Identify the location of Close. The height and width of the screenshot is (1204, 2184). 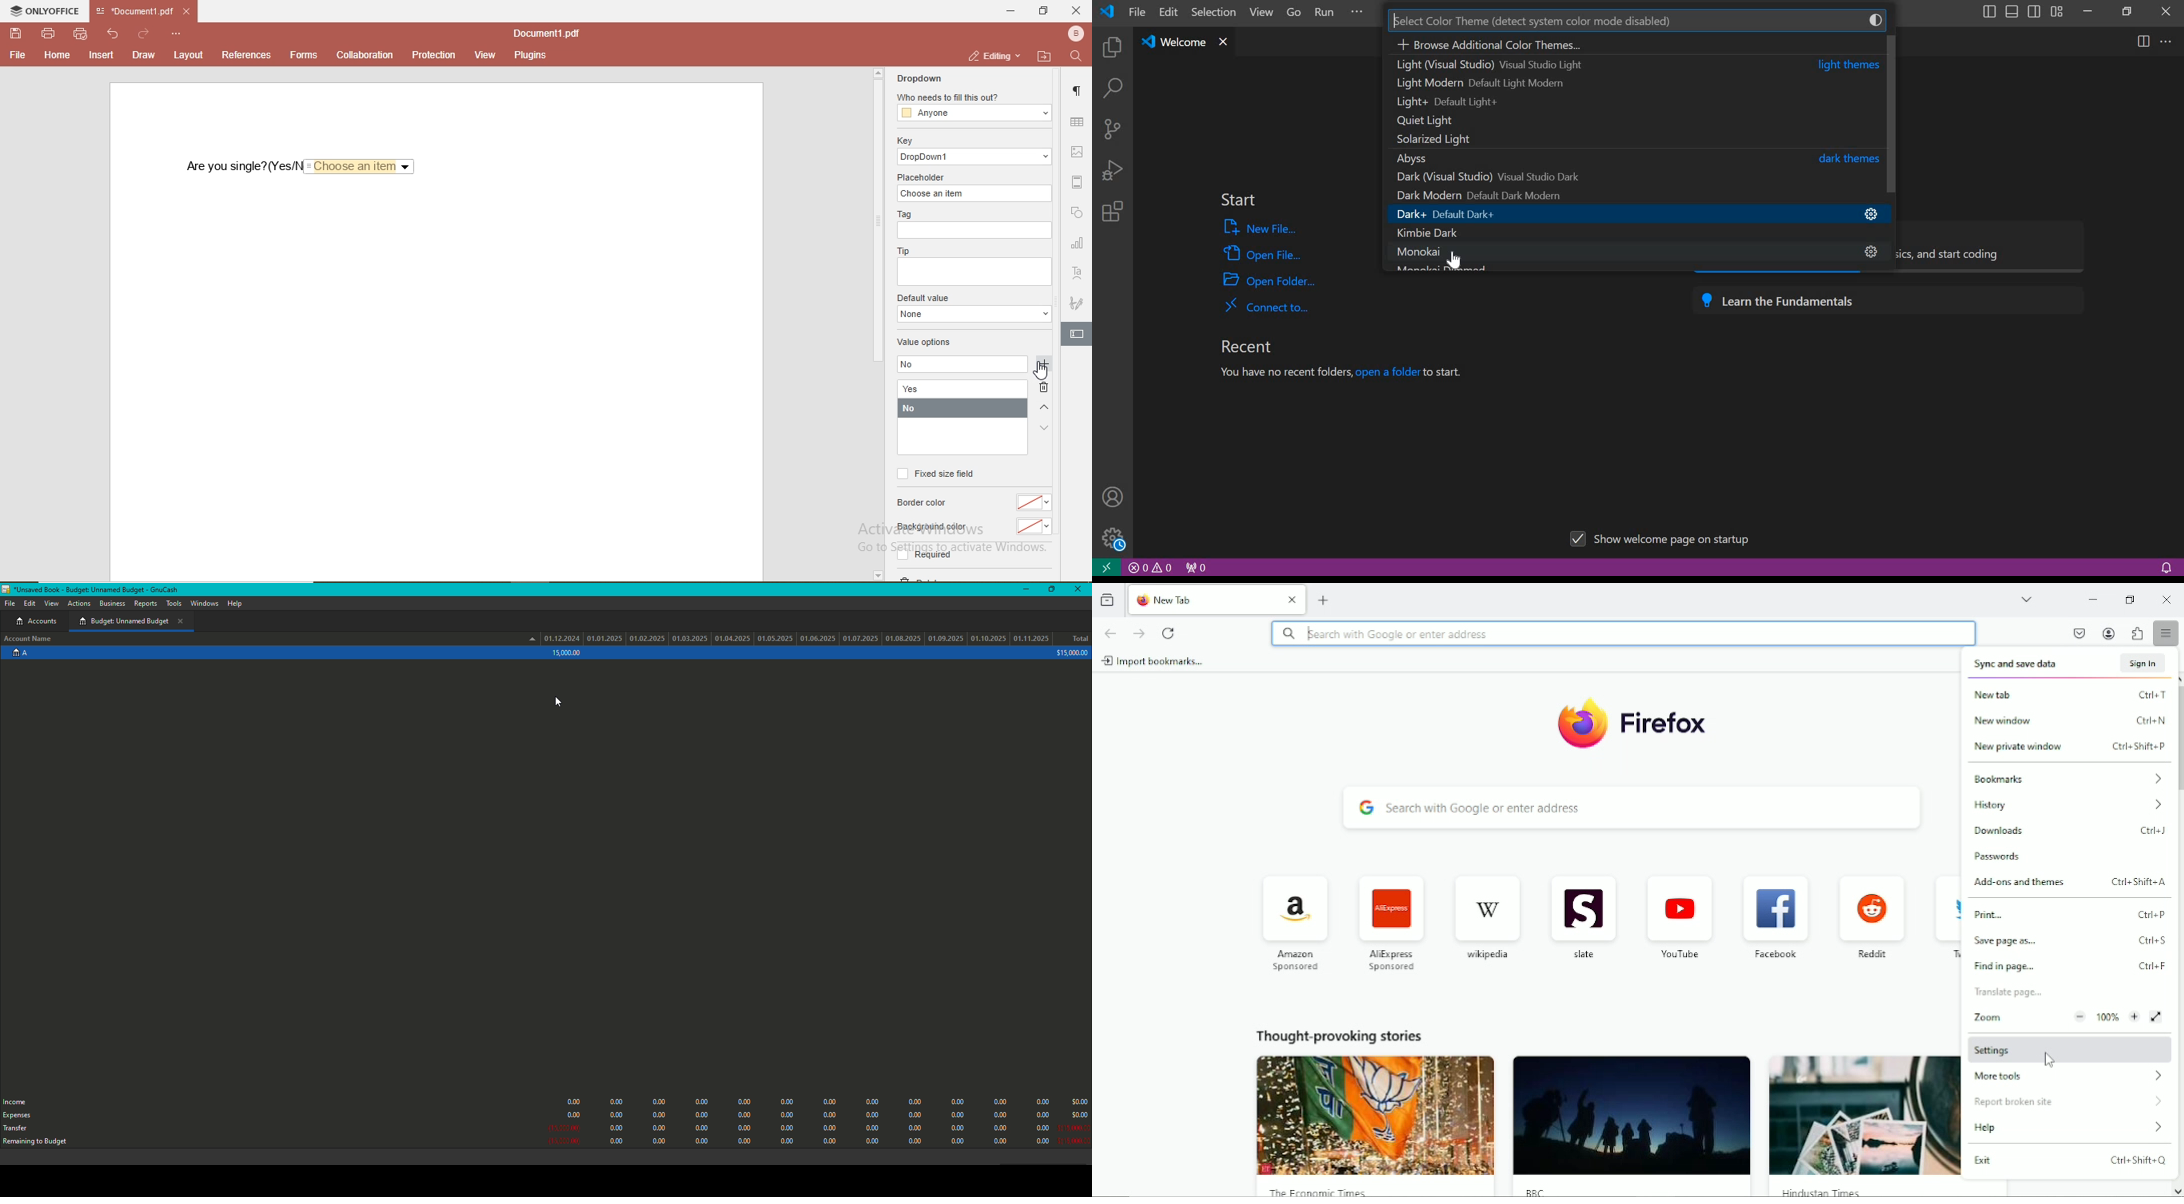
(1079, 589).